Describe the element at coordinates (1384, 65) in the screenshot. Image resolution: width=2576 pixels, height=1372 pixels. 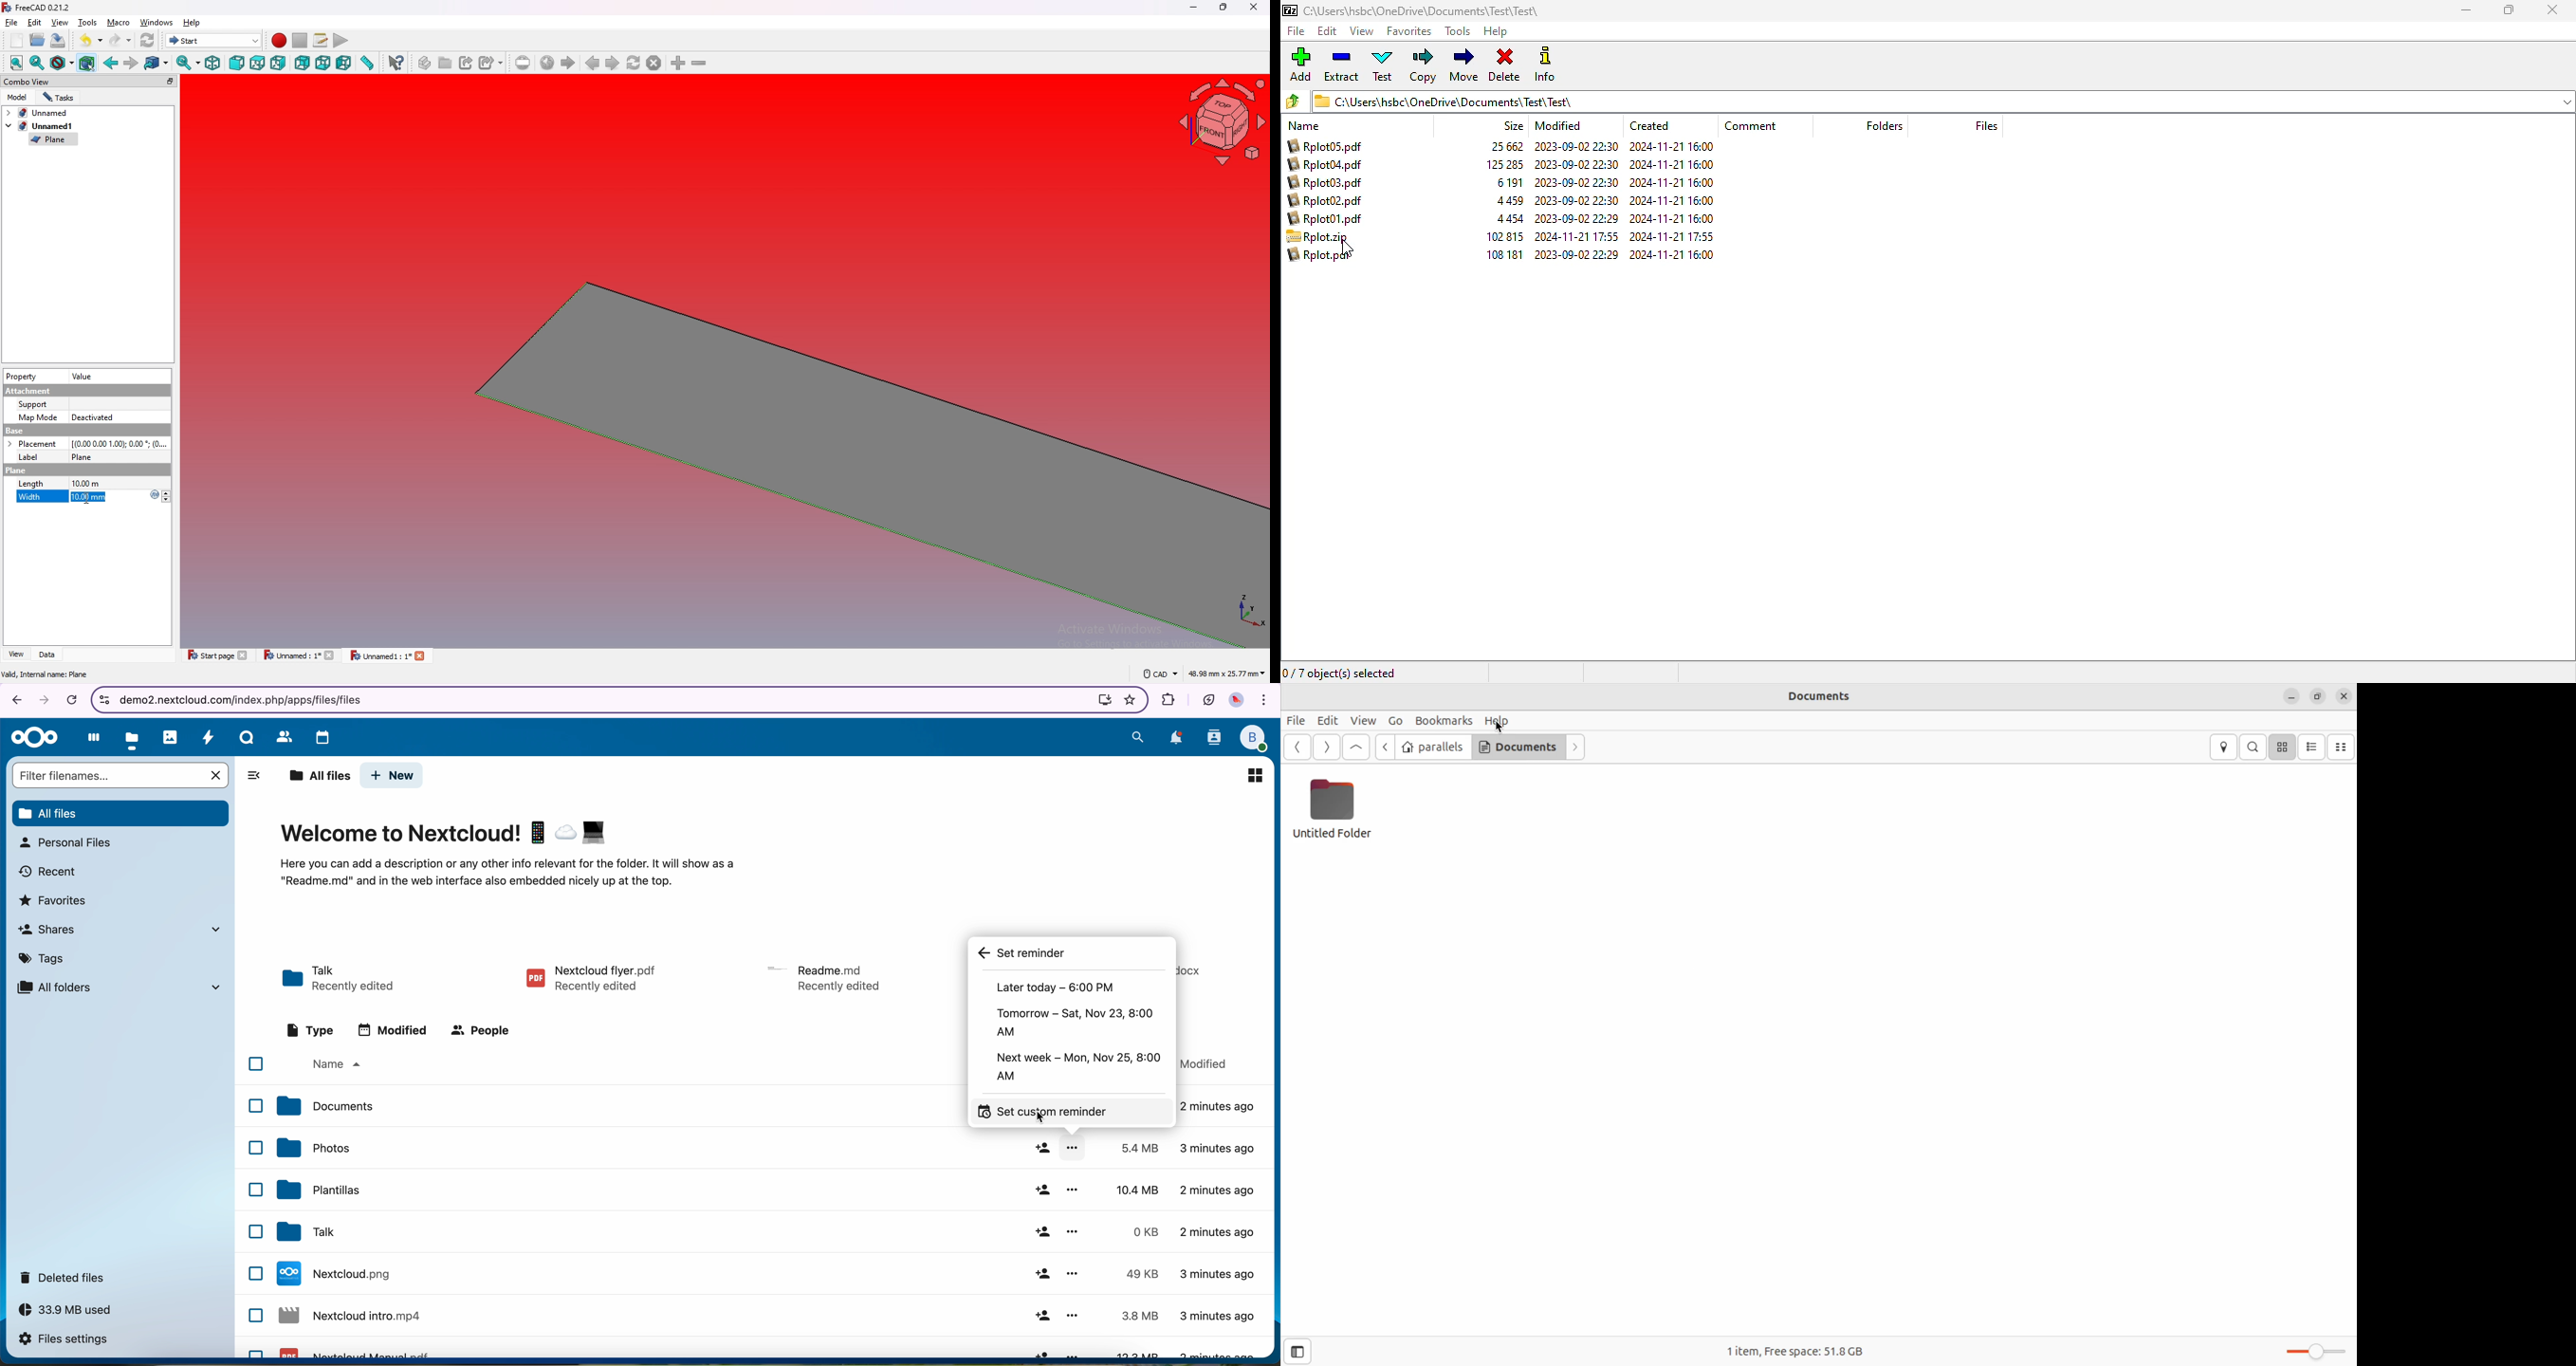
I see `test` at that location.